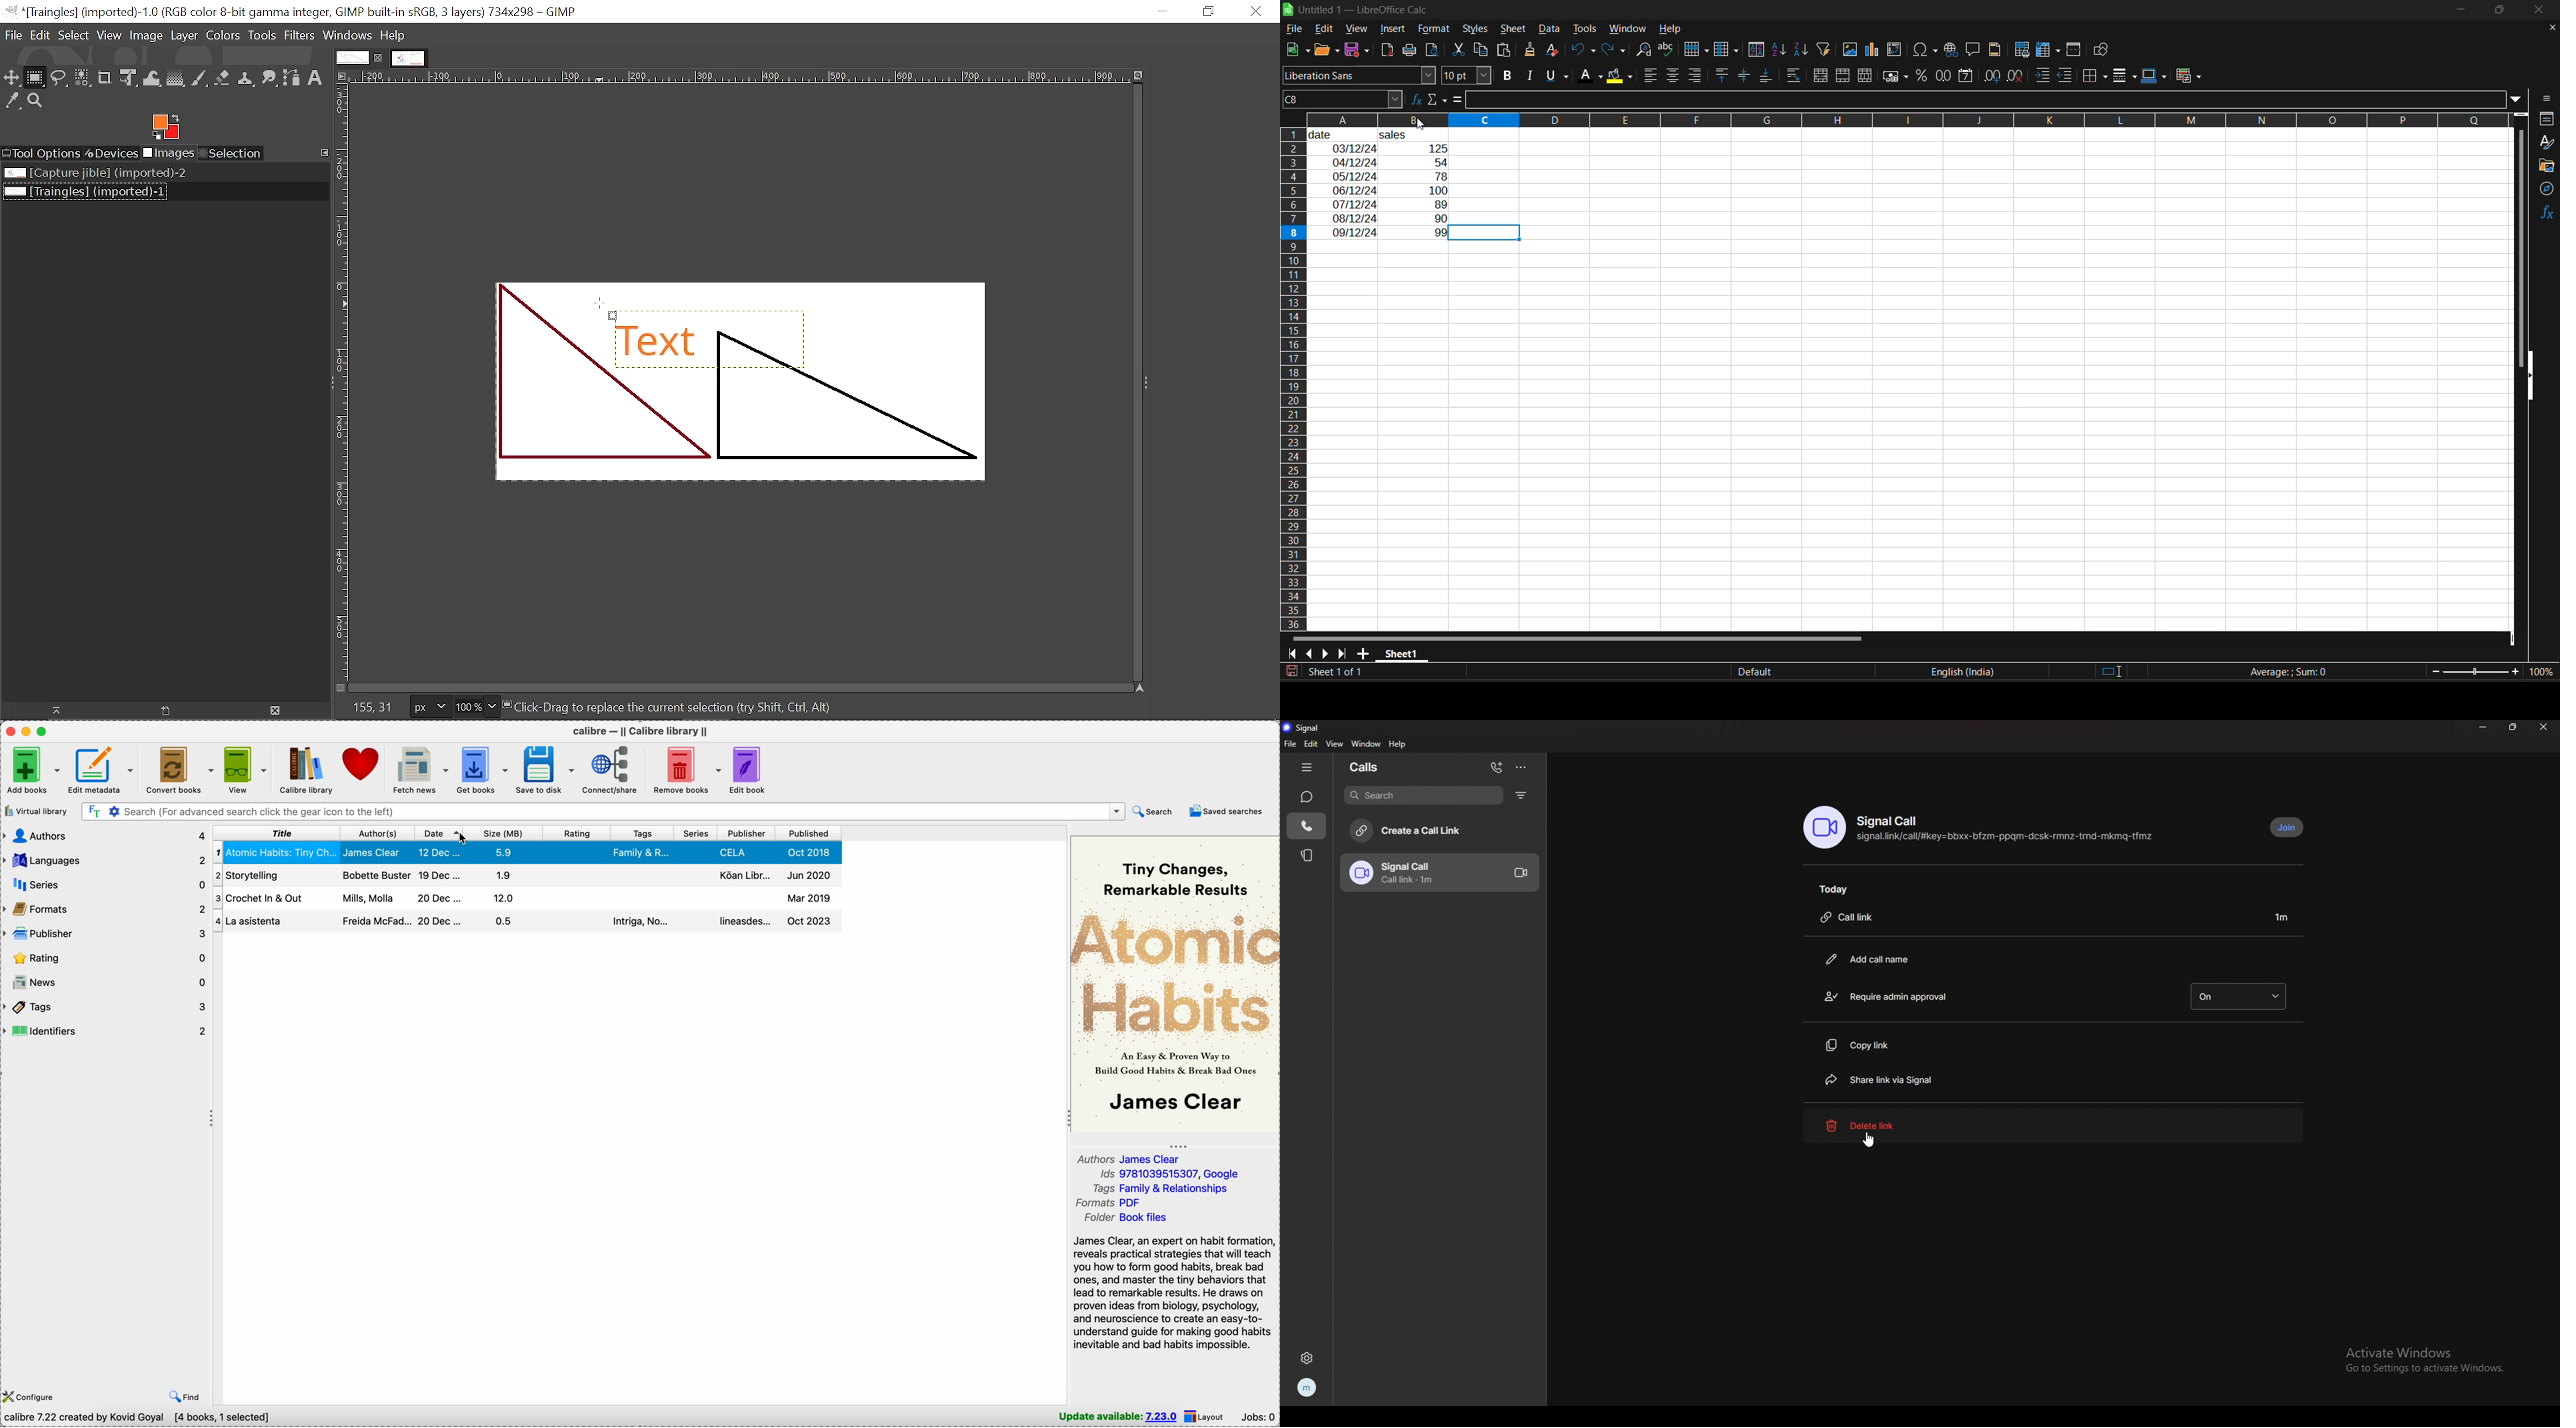 The height and width of the screenshot is (1428, 2576). Describe the element at coordinates (2154, 76) in the screenshot. I see `border color` at that location.